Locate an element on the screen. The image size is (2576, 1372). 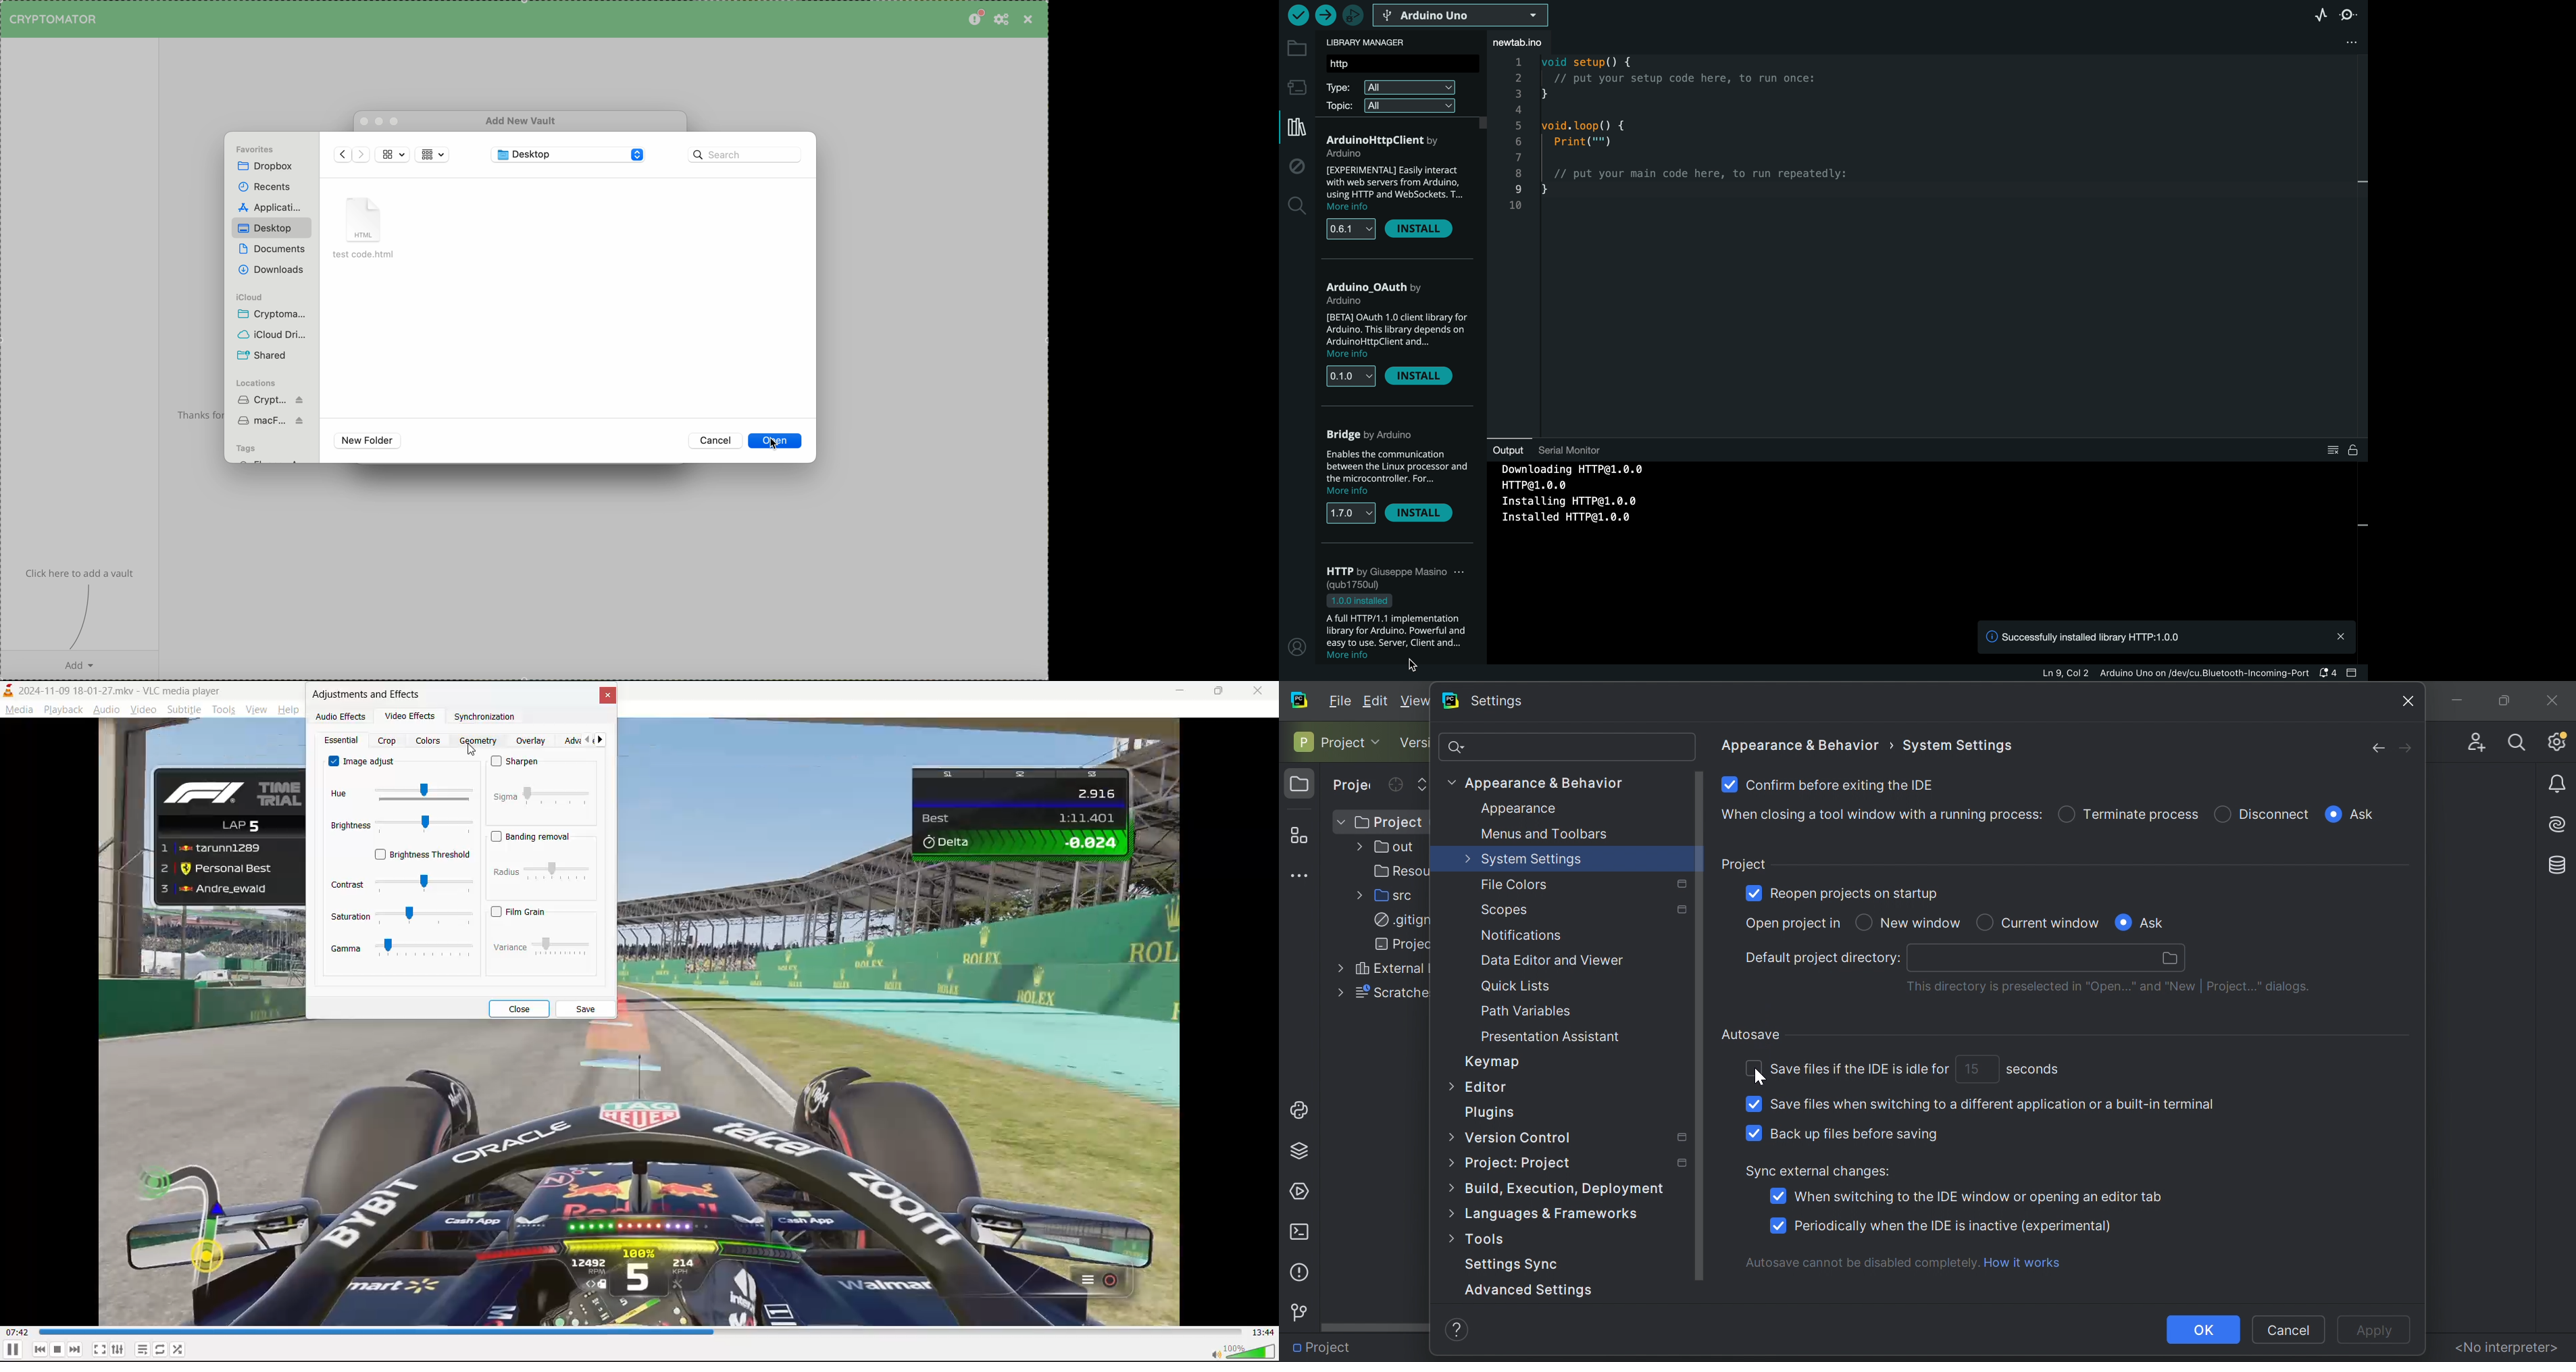
Back up files before saving is located at coordinates (1853, 1134).